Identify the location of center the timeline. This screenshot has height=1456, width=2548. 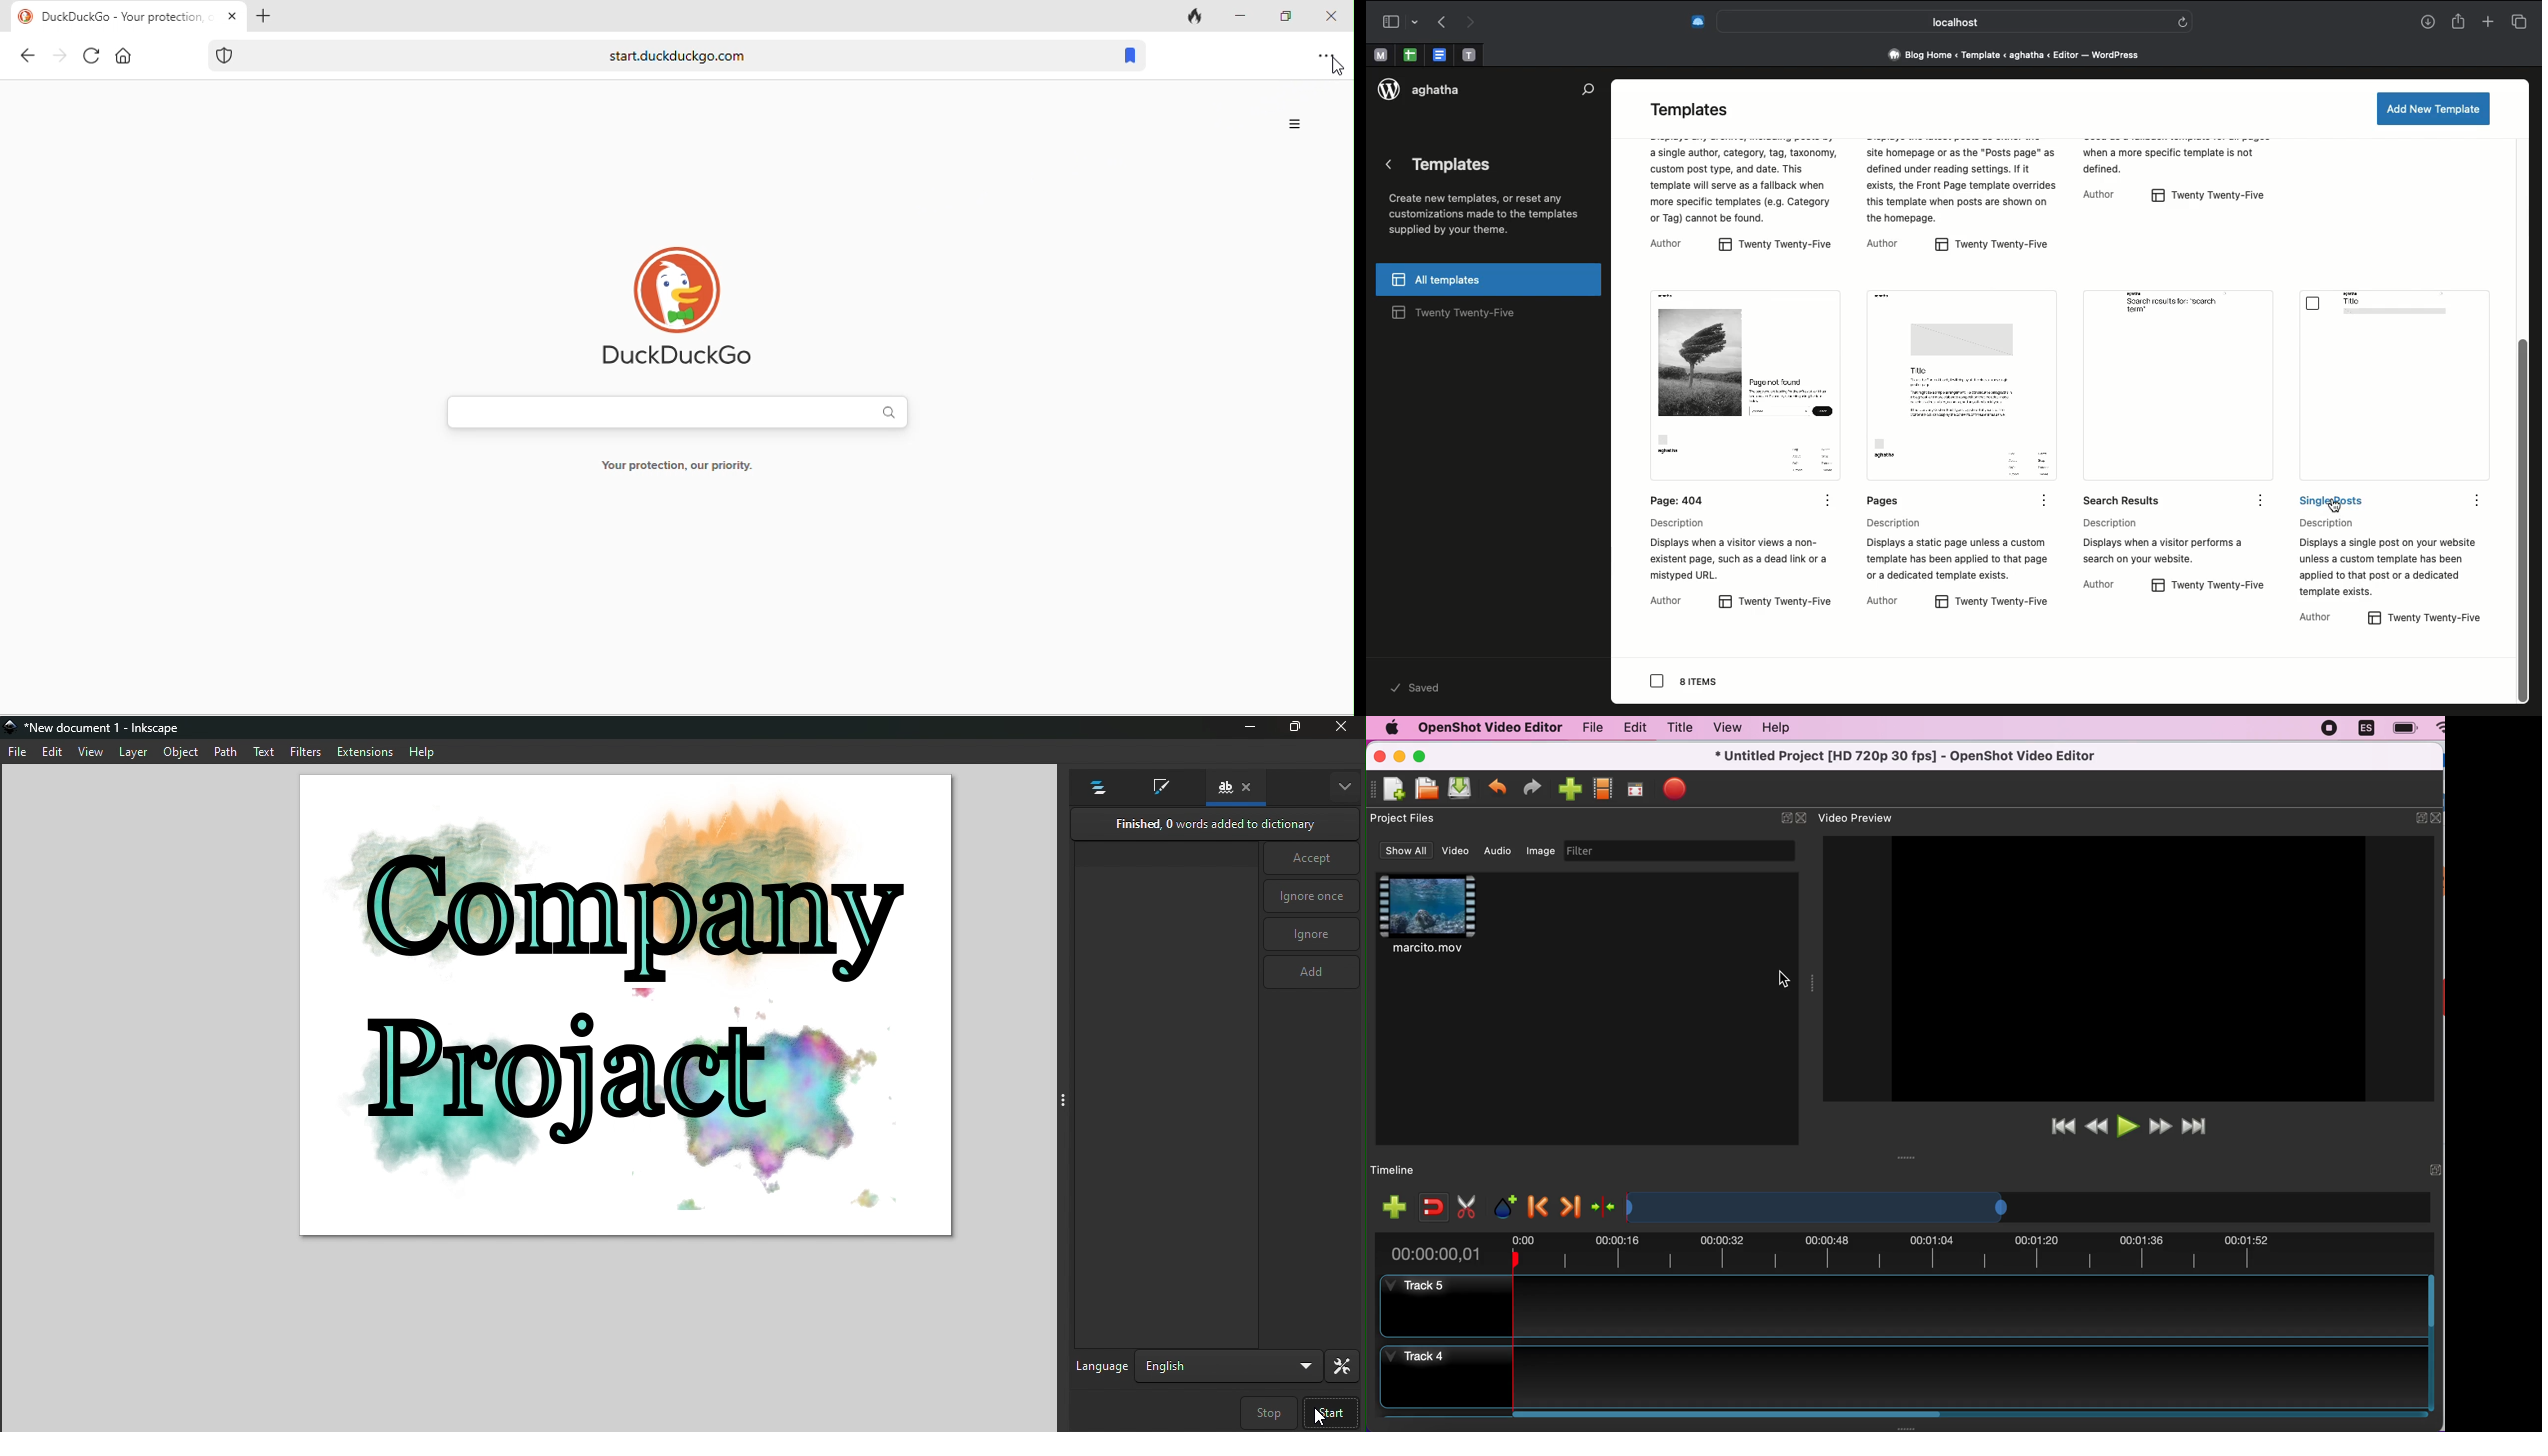
(1605, 1206).